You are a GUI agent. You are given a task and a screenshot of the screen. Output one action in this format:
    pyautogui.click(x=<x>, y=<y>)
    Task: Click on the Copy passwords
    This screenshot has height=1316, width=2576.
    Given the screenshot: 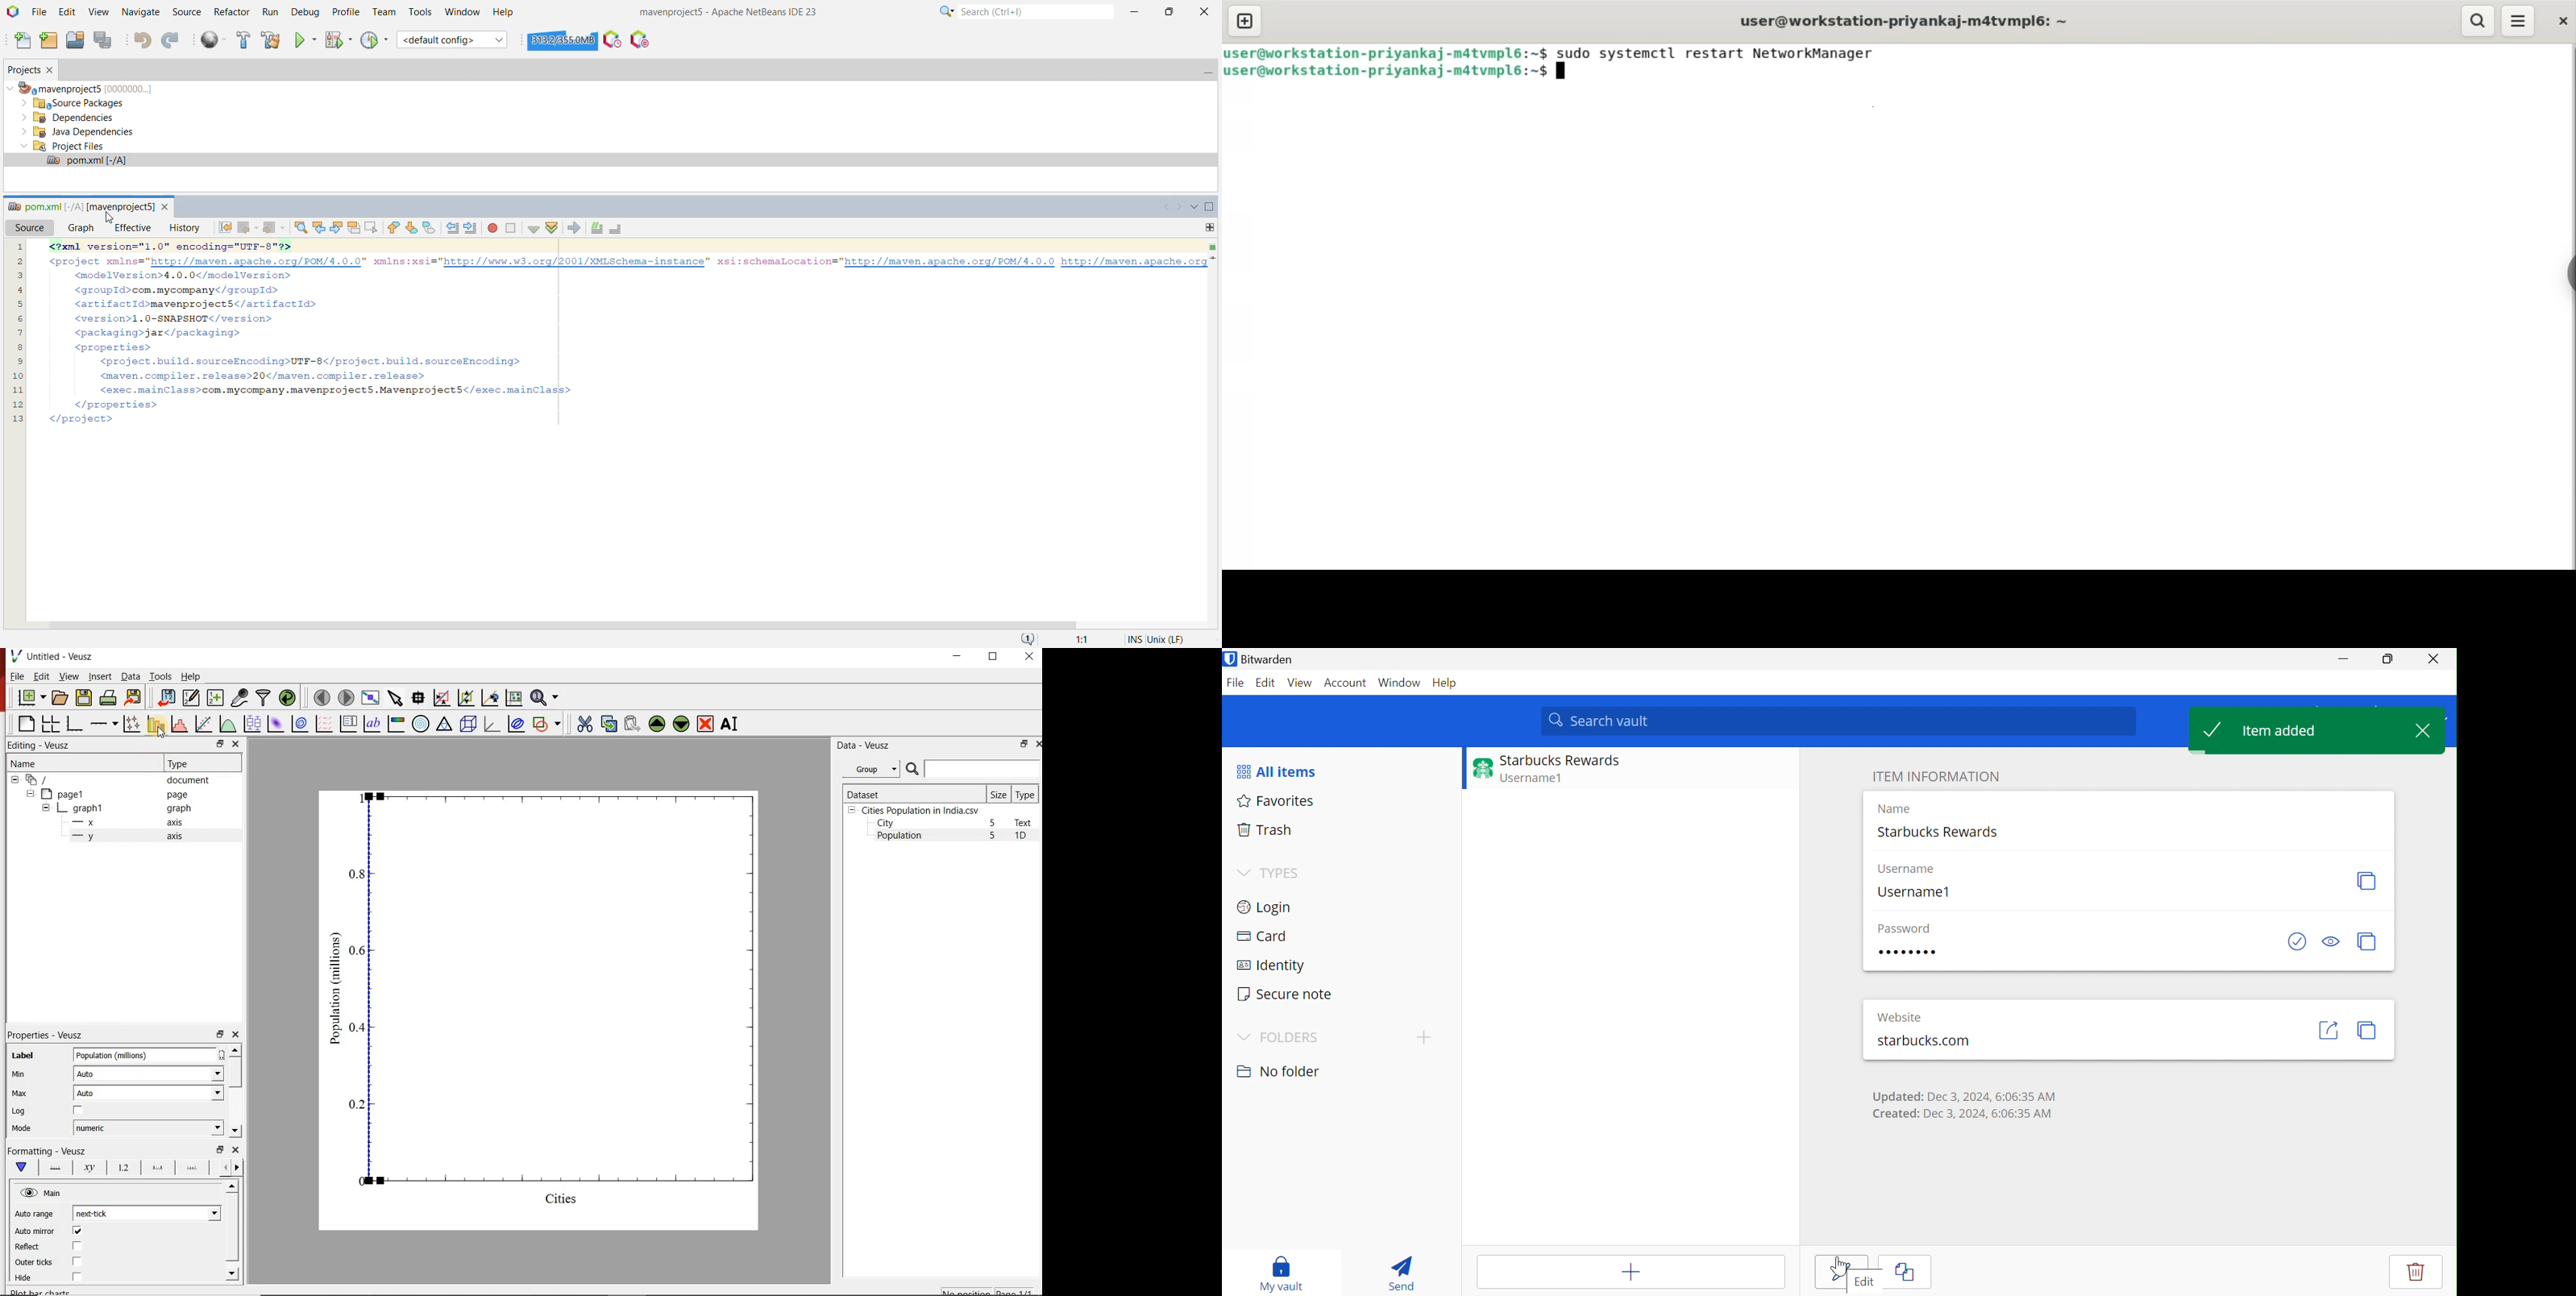 What is the action you would take?
    pyautogui.click(x=2370, y=942)
    